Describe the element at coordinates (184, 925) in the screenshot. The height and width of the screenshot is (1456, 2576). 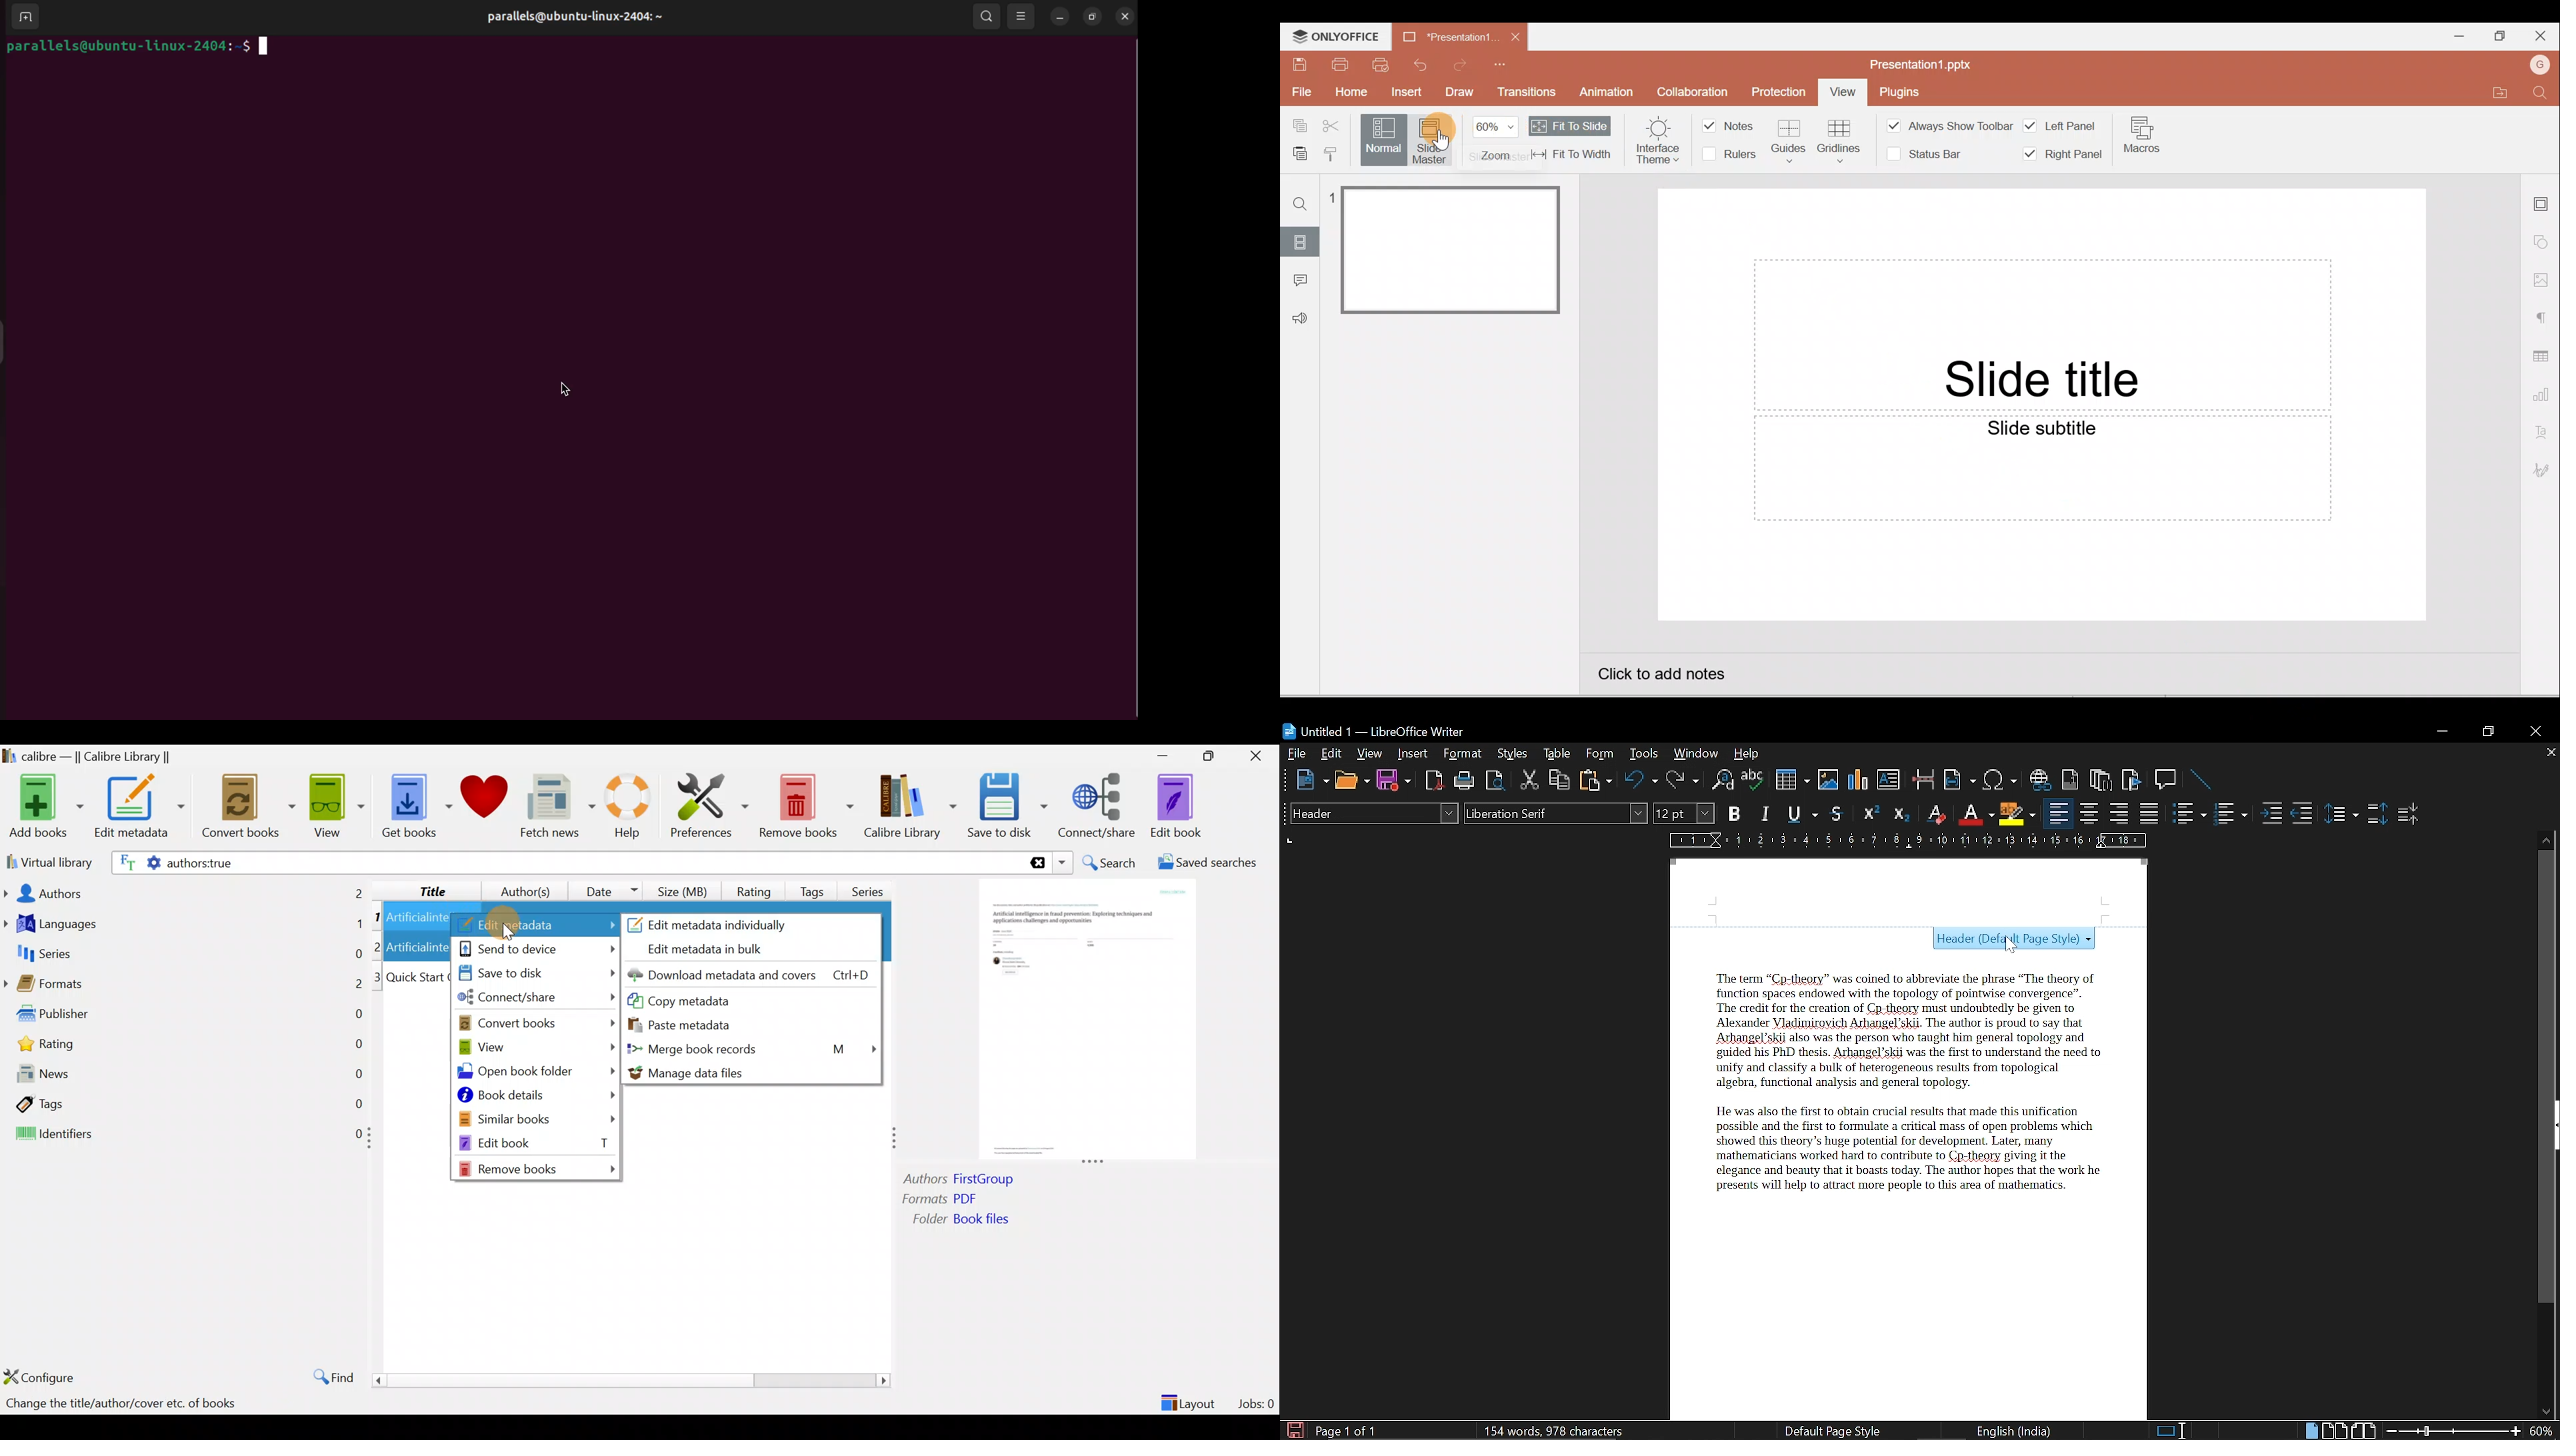
I see `Languages` at that location.